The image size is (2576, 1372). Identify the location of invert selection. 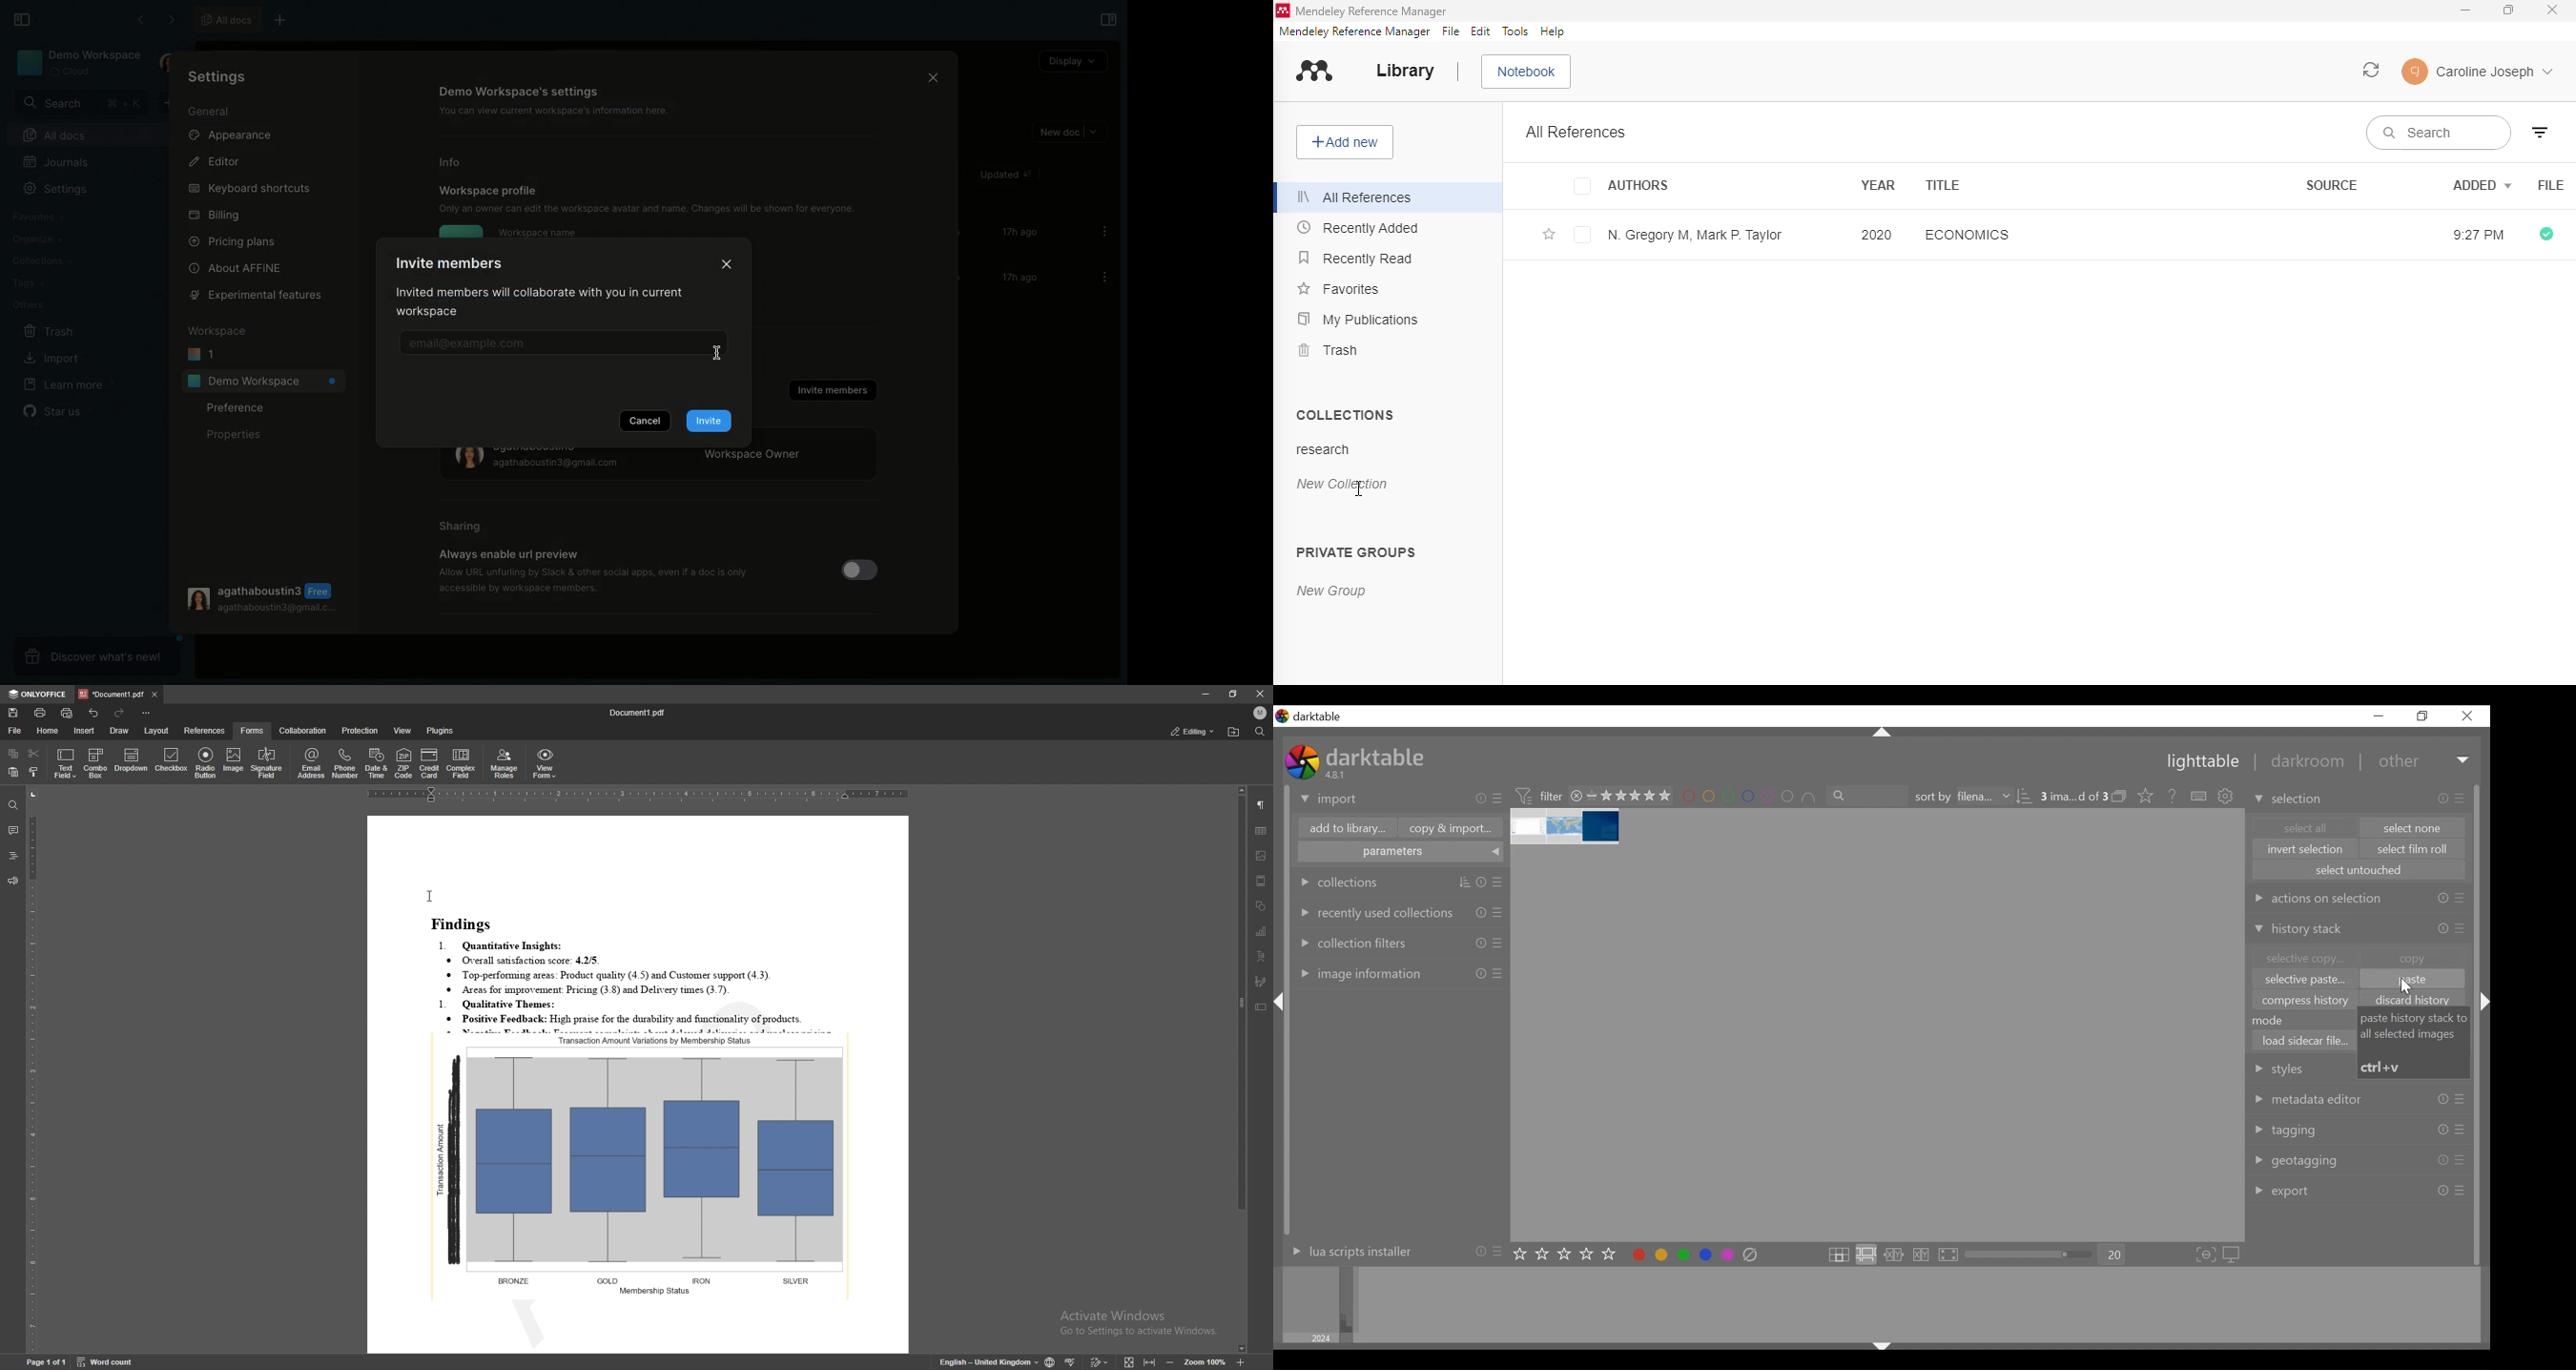
(2306, 849).